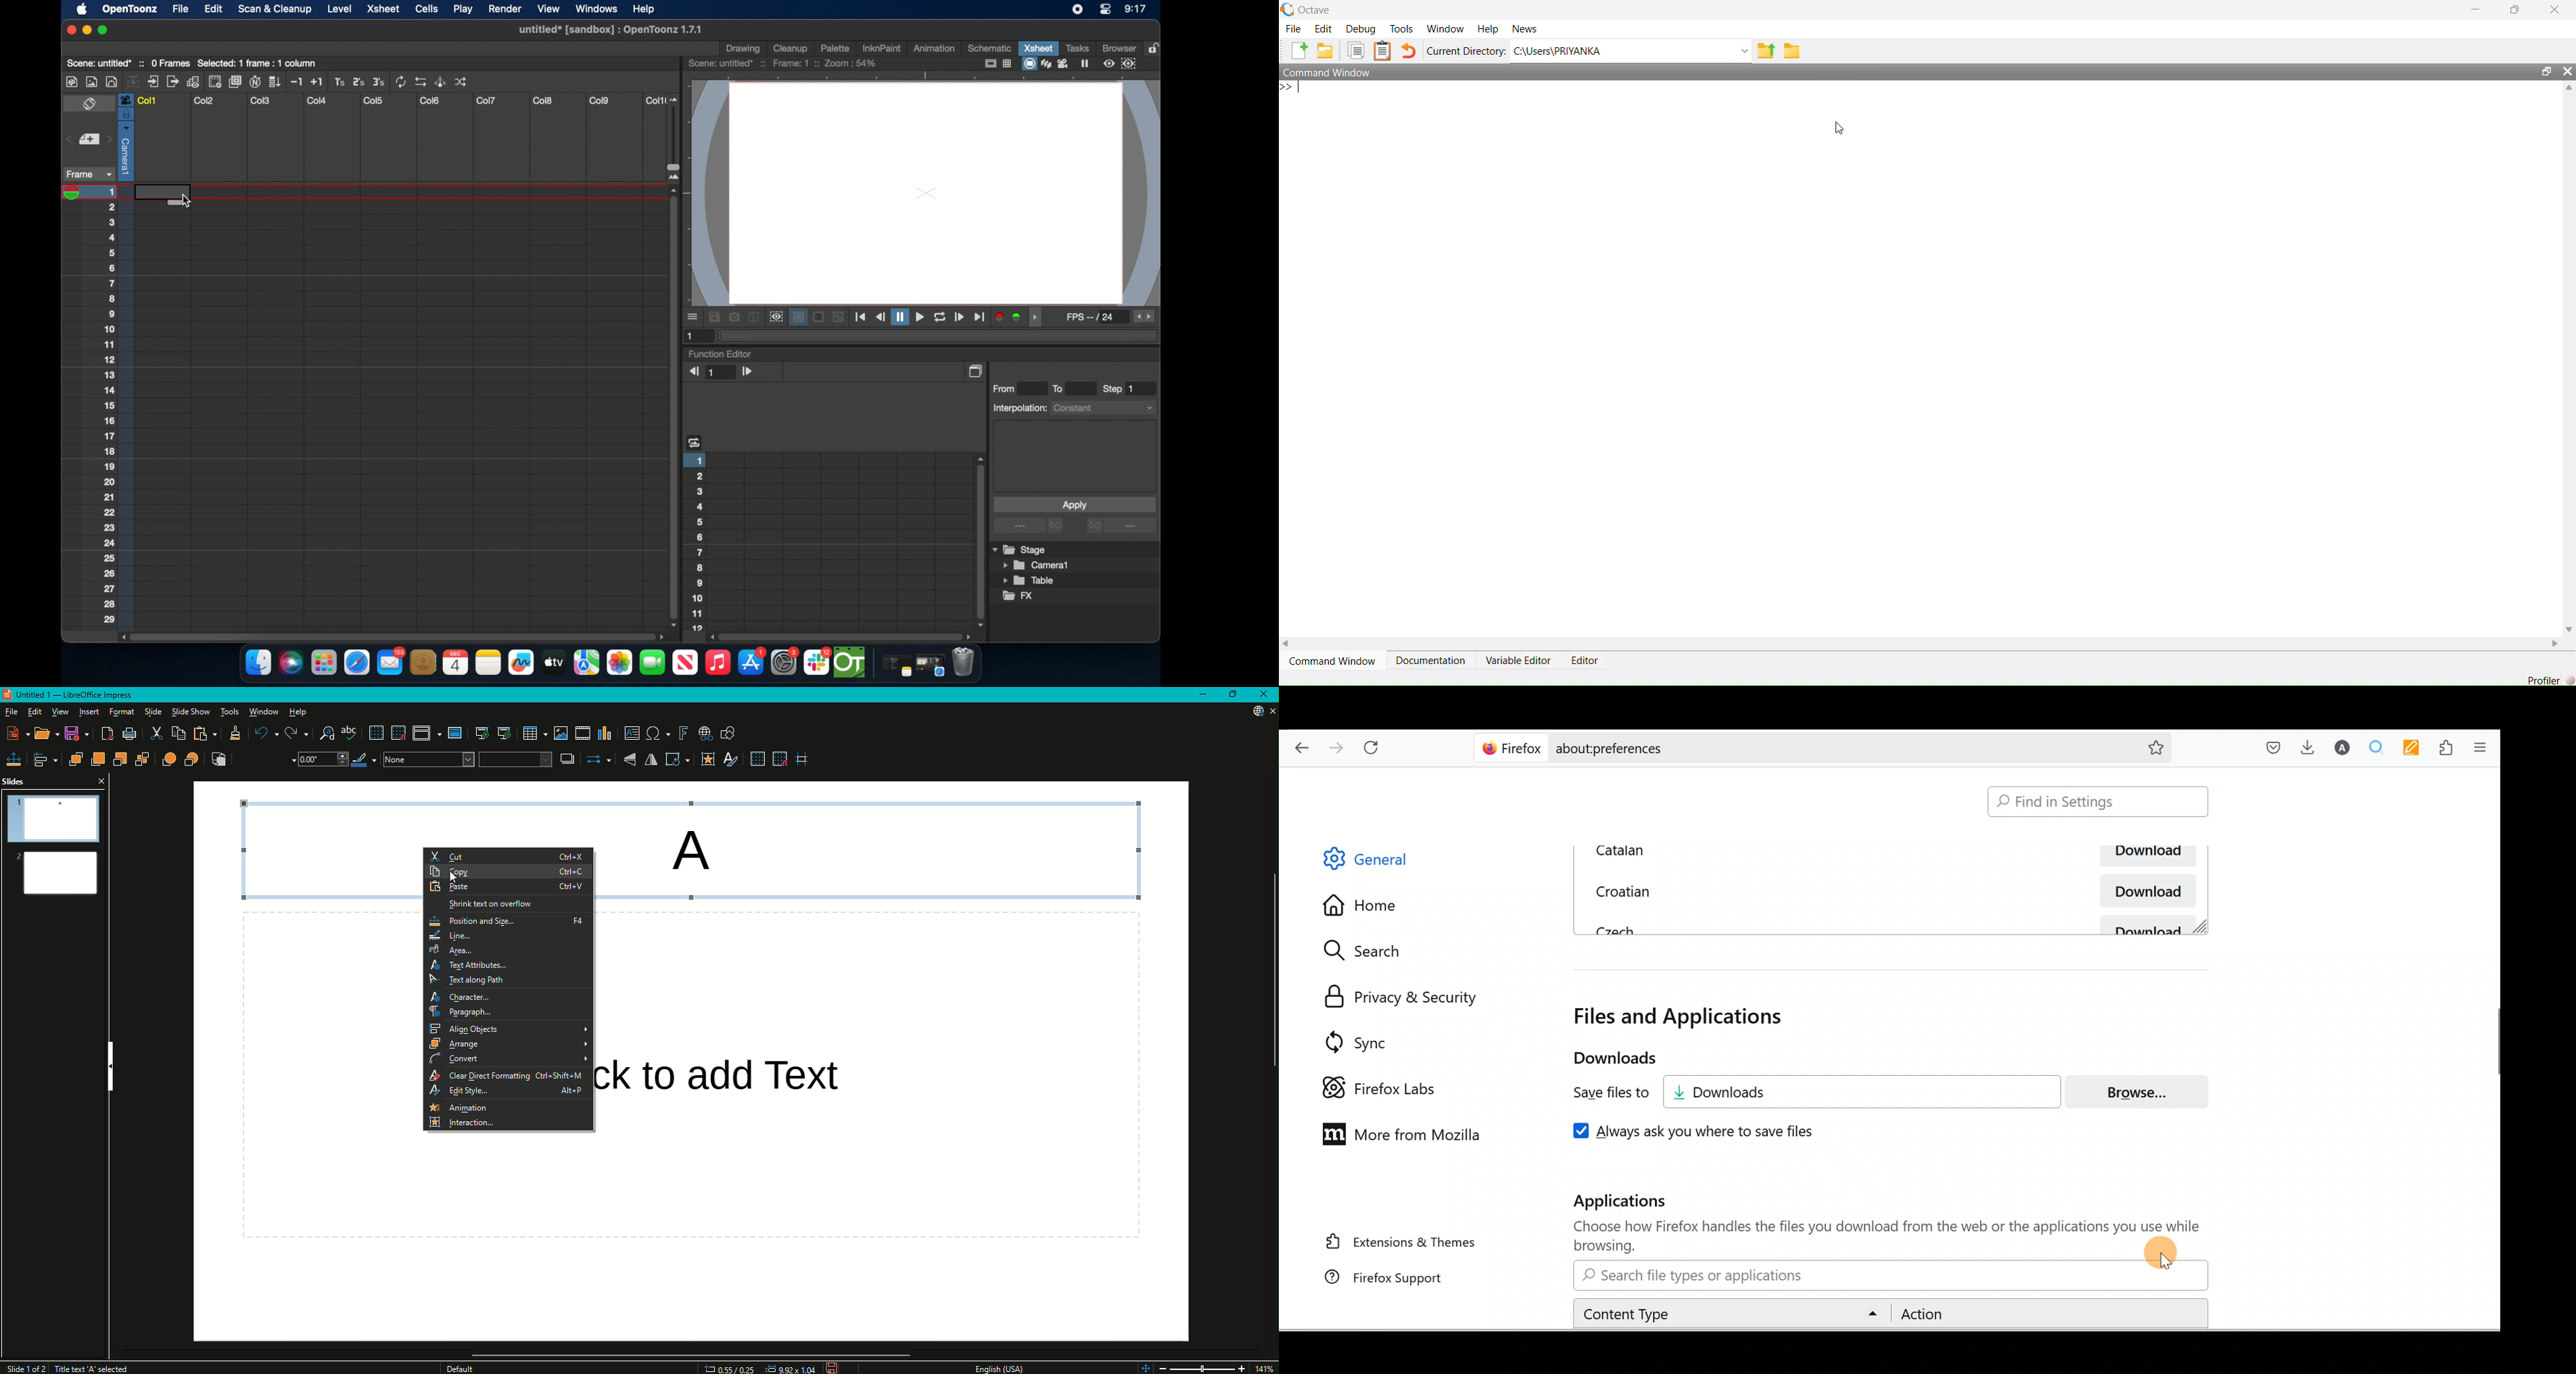 This screenshot has height=1400, width=2576. What do you see at coordinates (558, 732) in the screenshot?
I see `Insert Image` at bounding box center [558, 732].